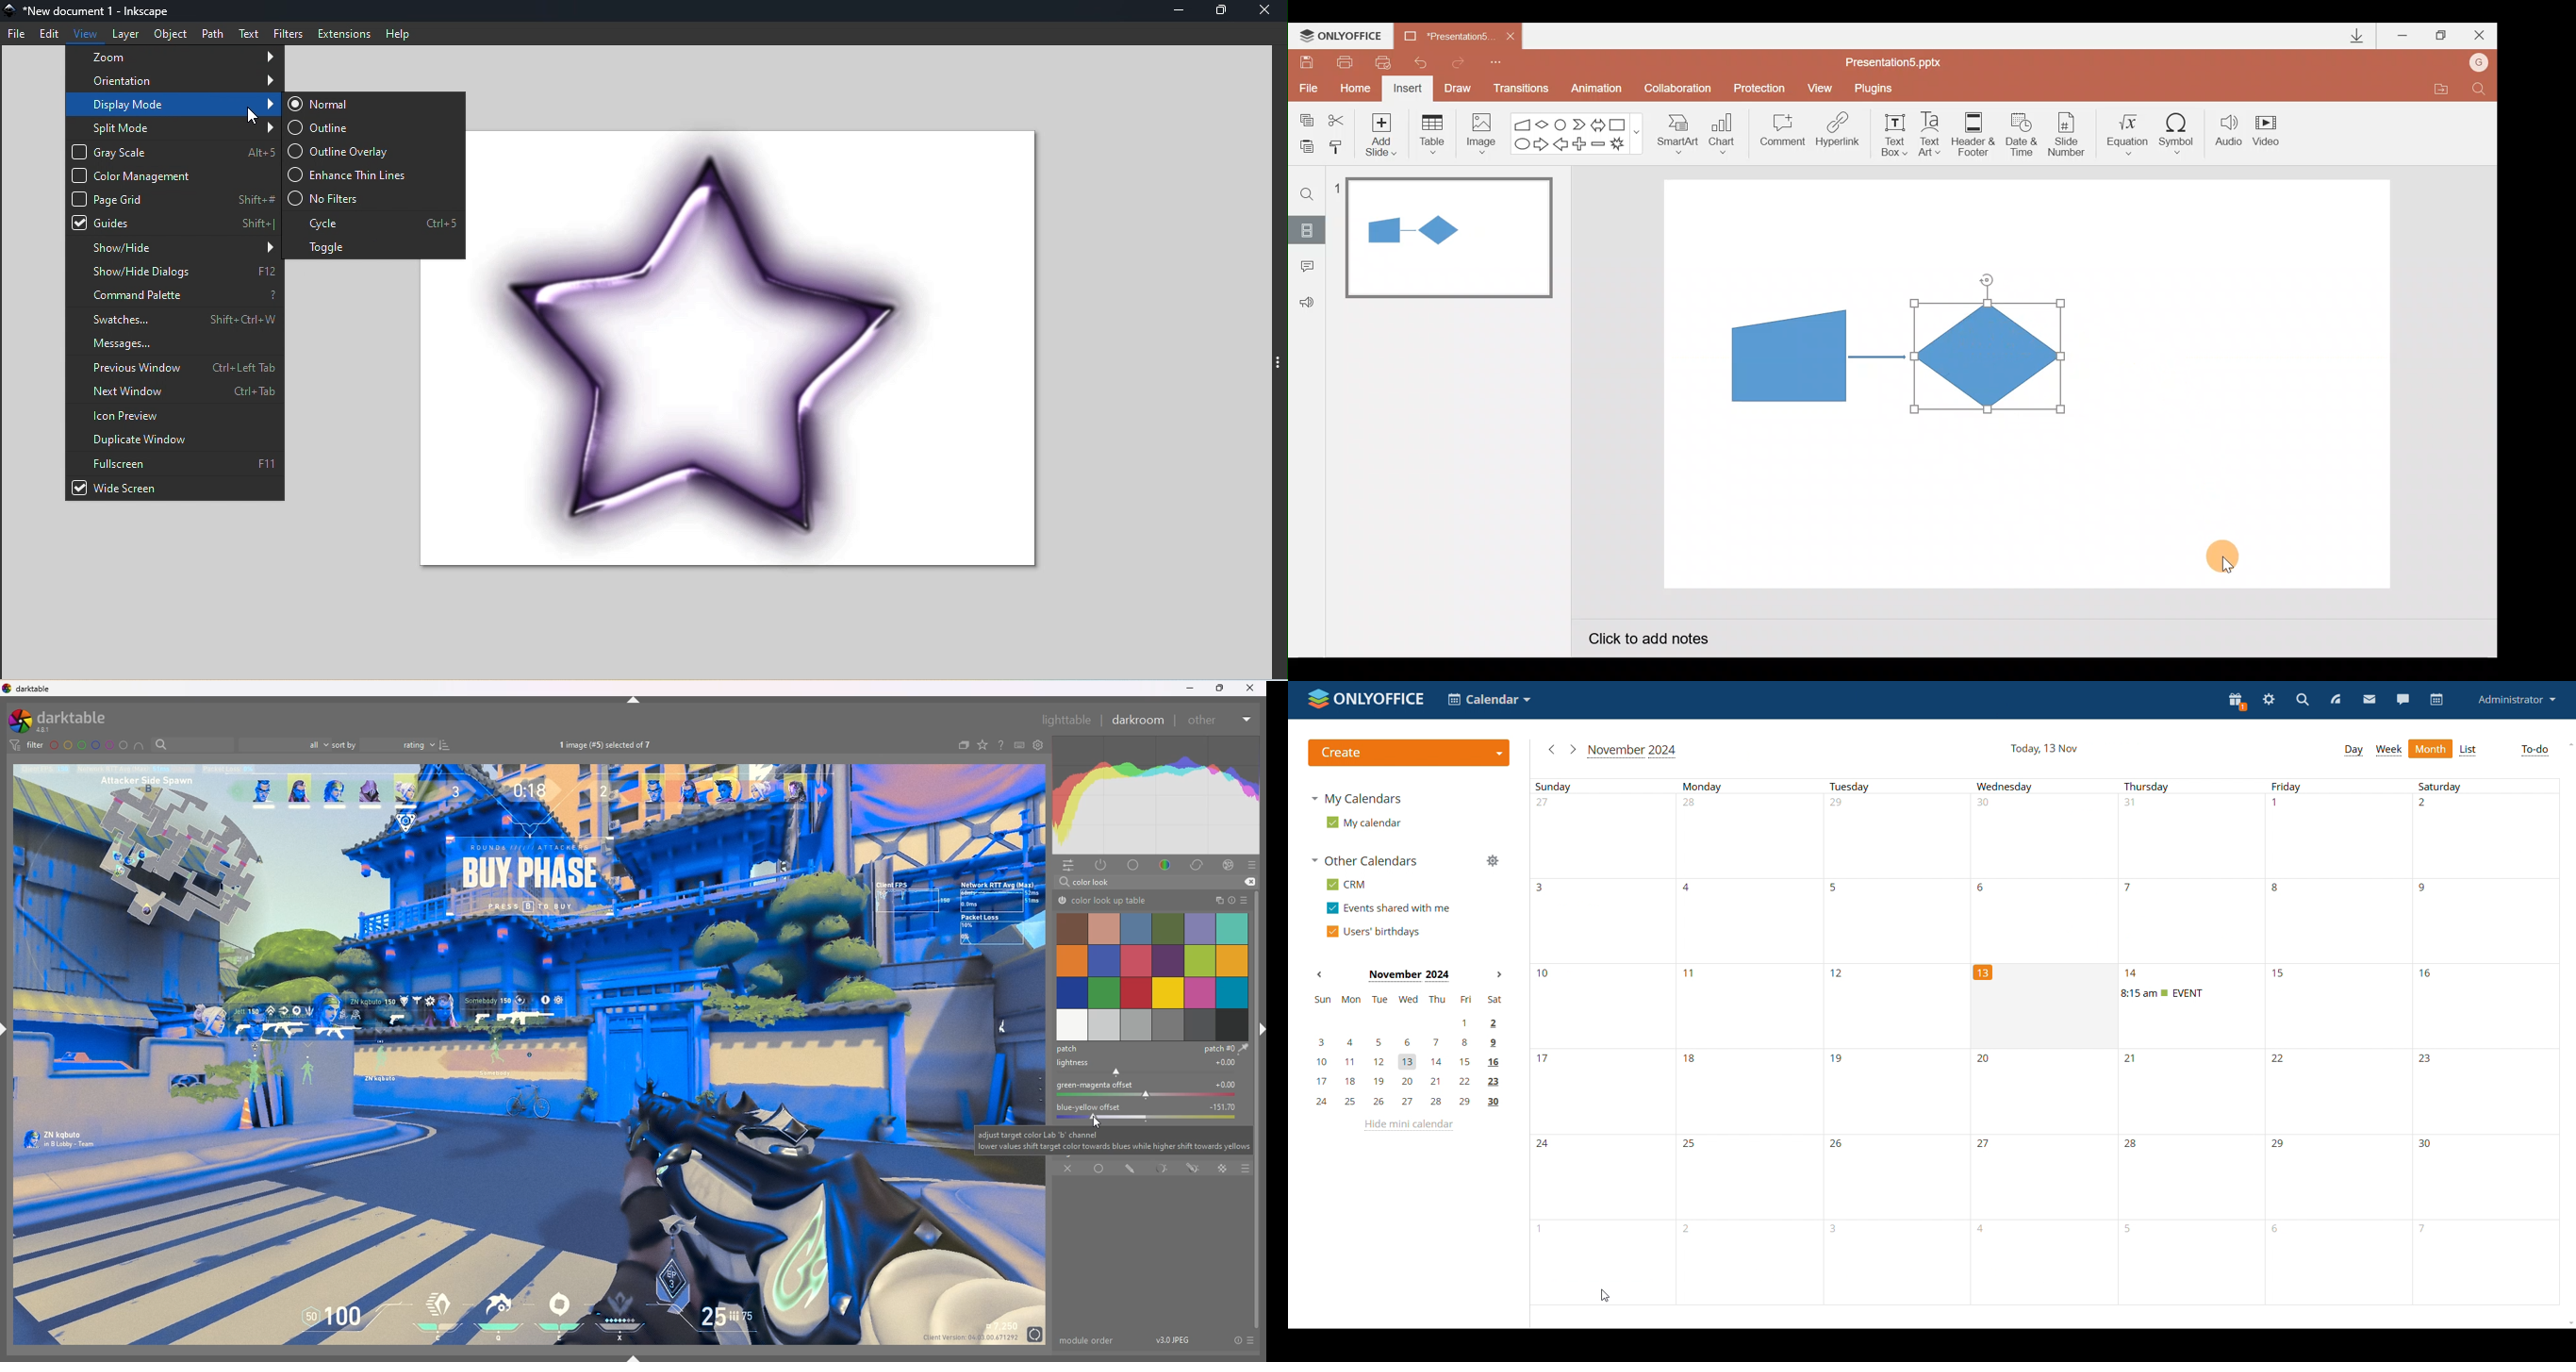 This screenshot has width=2576, height=1372. I want to click on Save, so click(1306, 60).